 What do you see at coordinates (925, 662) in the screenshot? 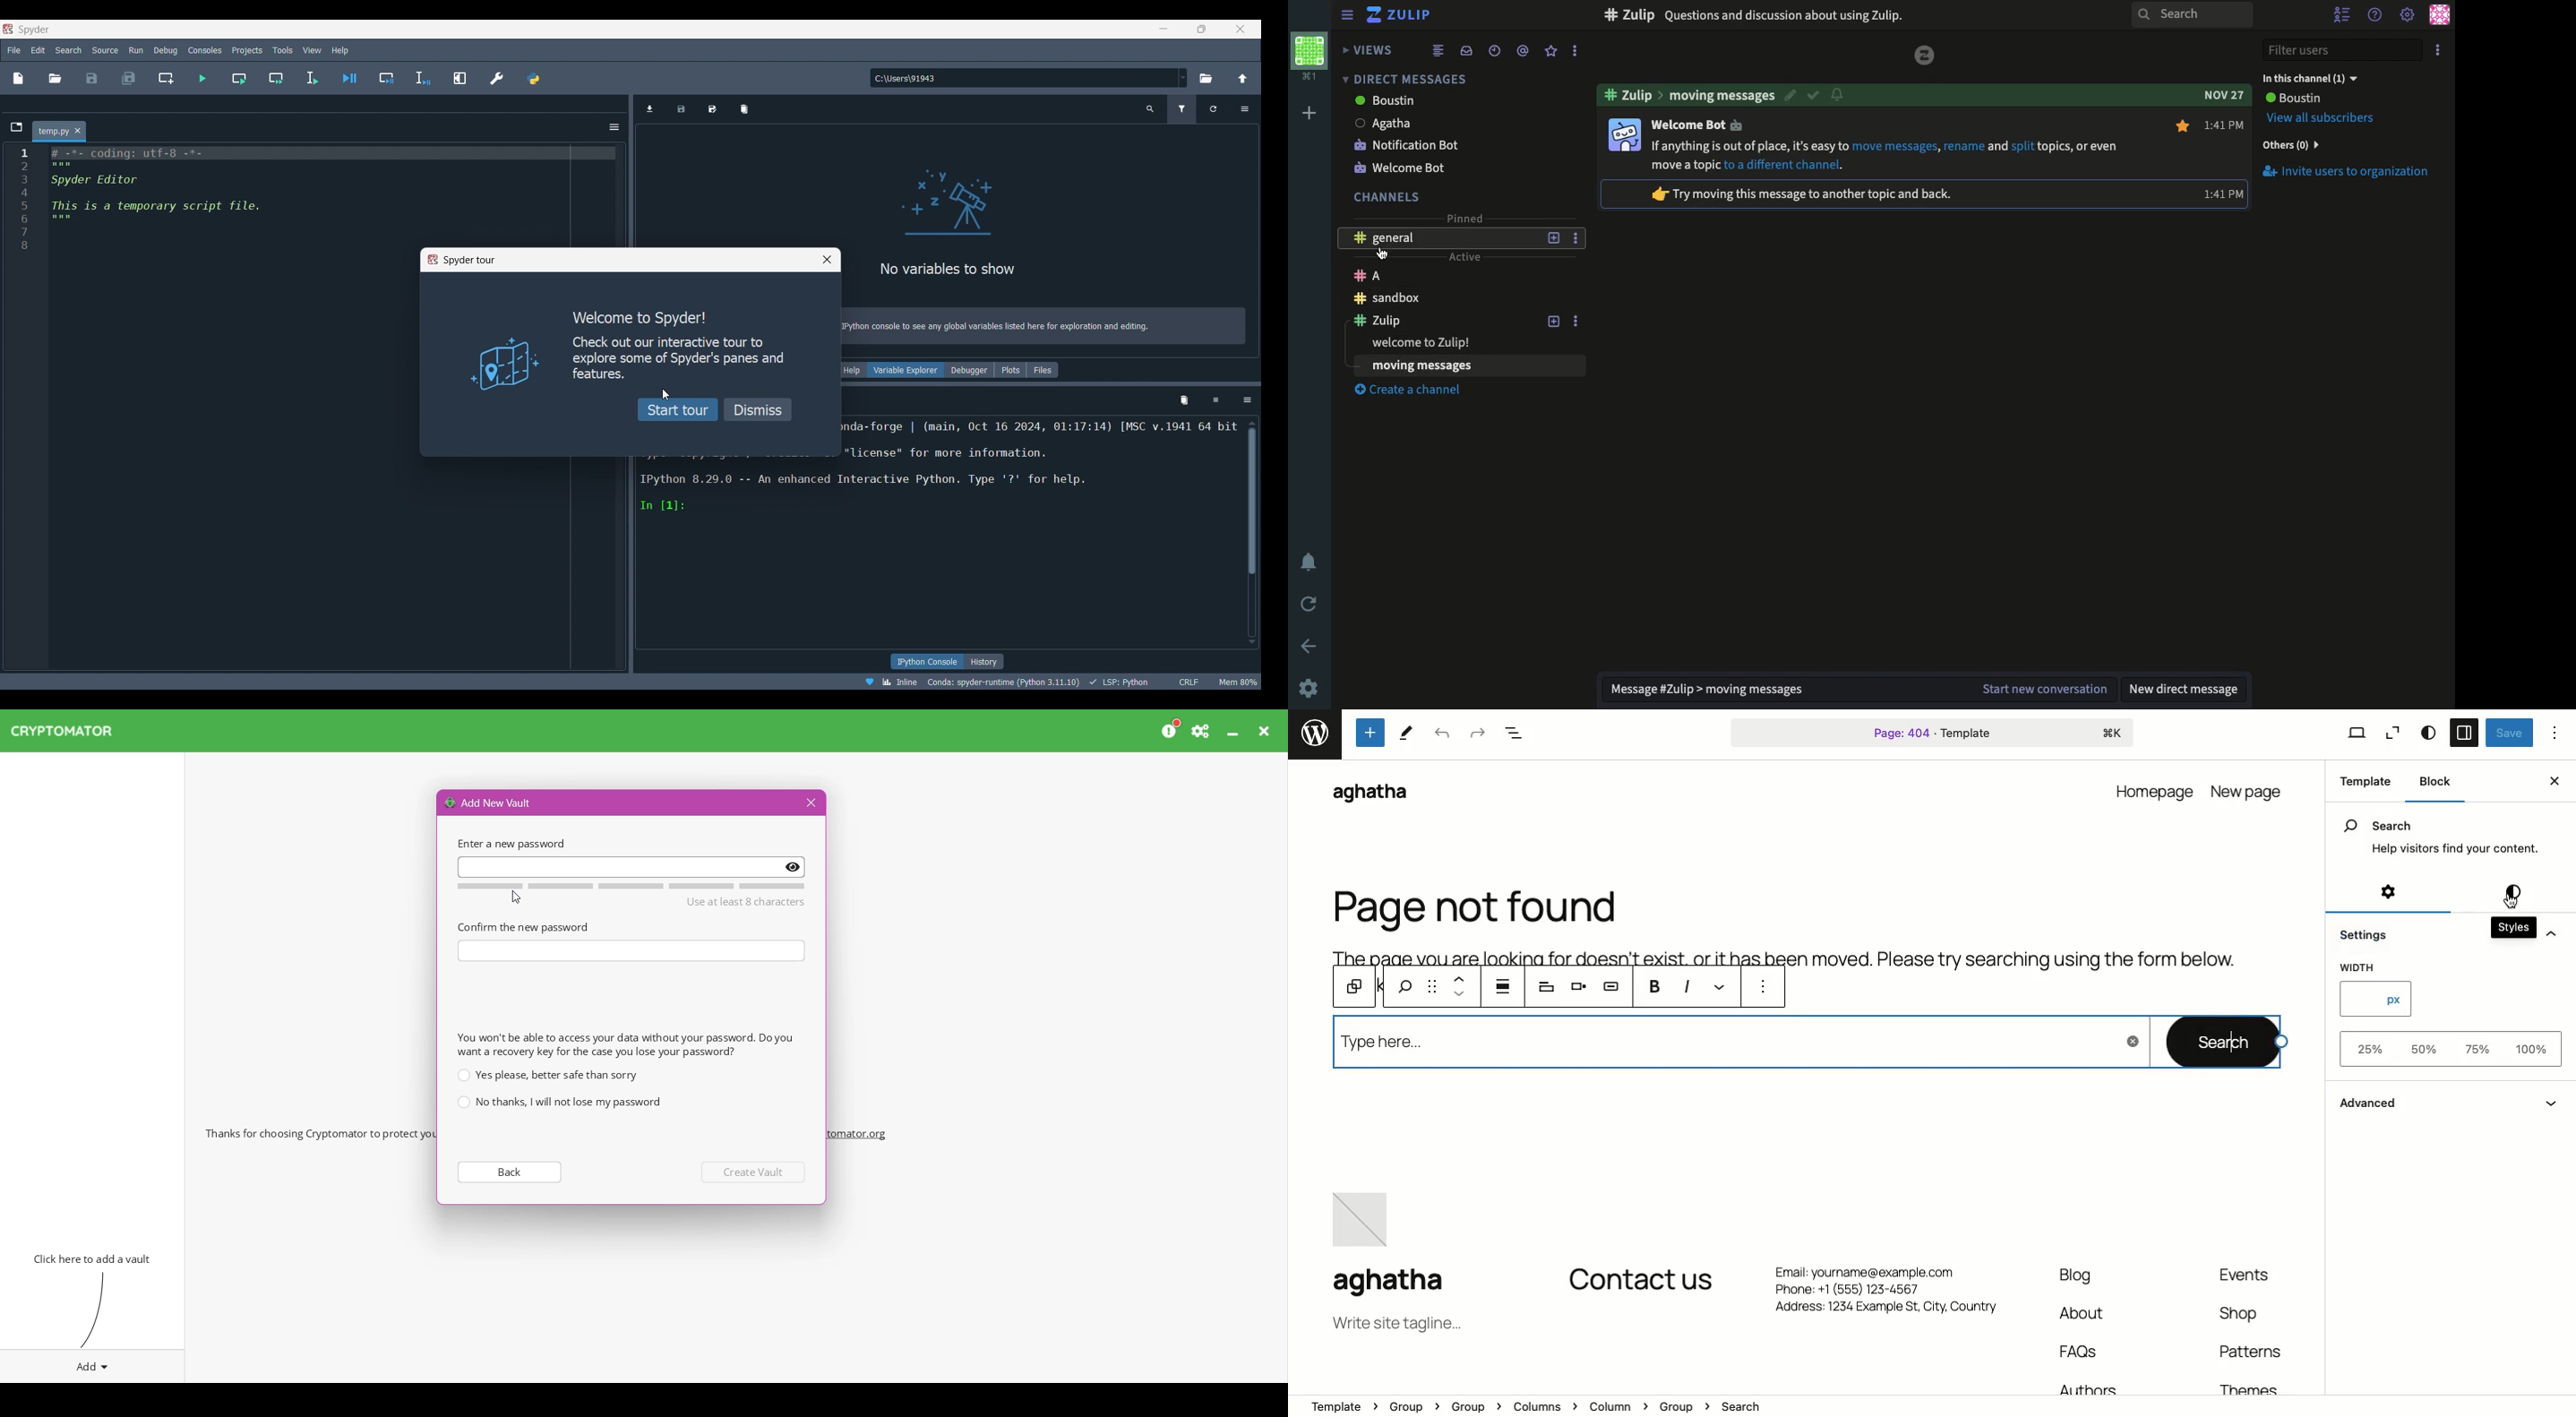
I see `IPython console` at bounding box center [925, 662].